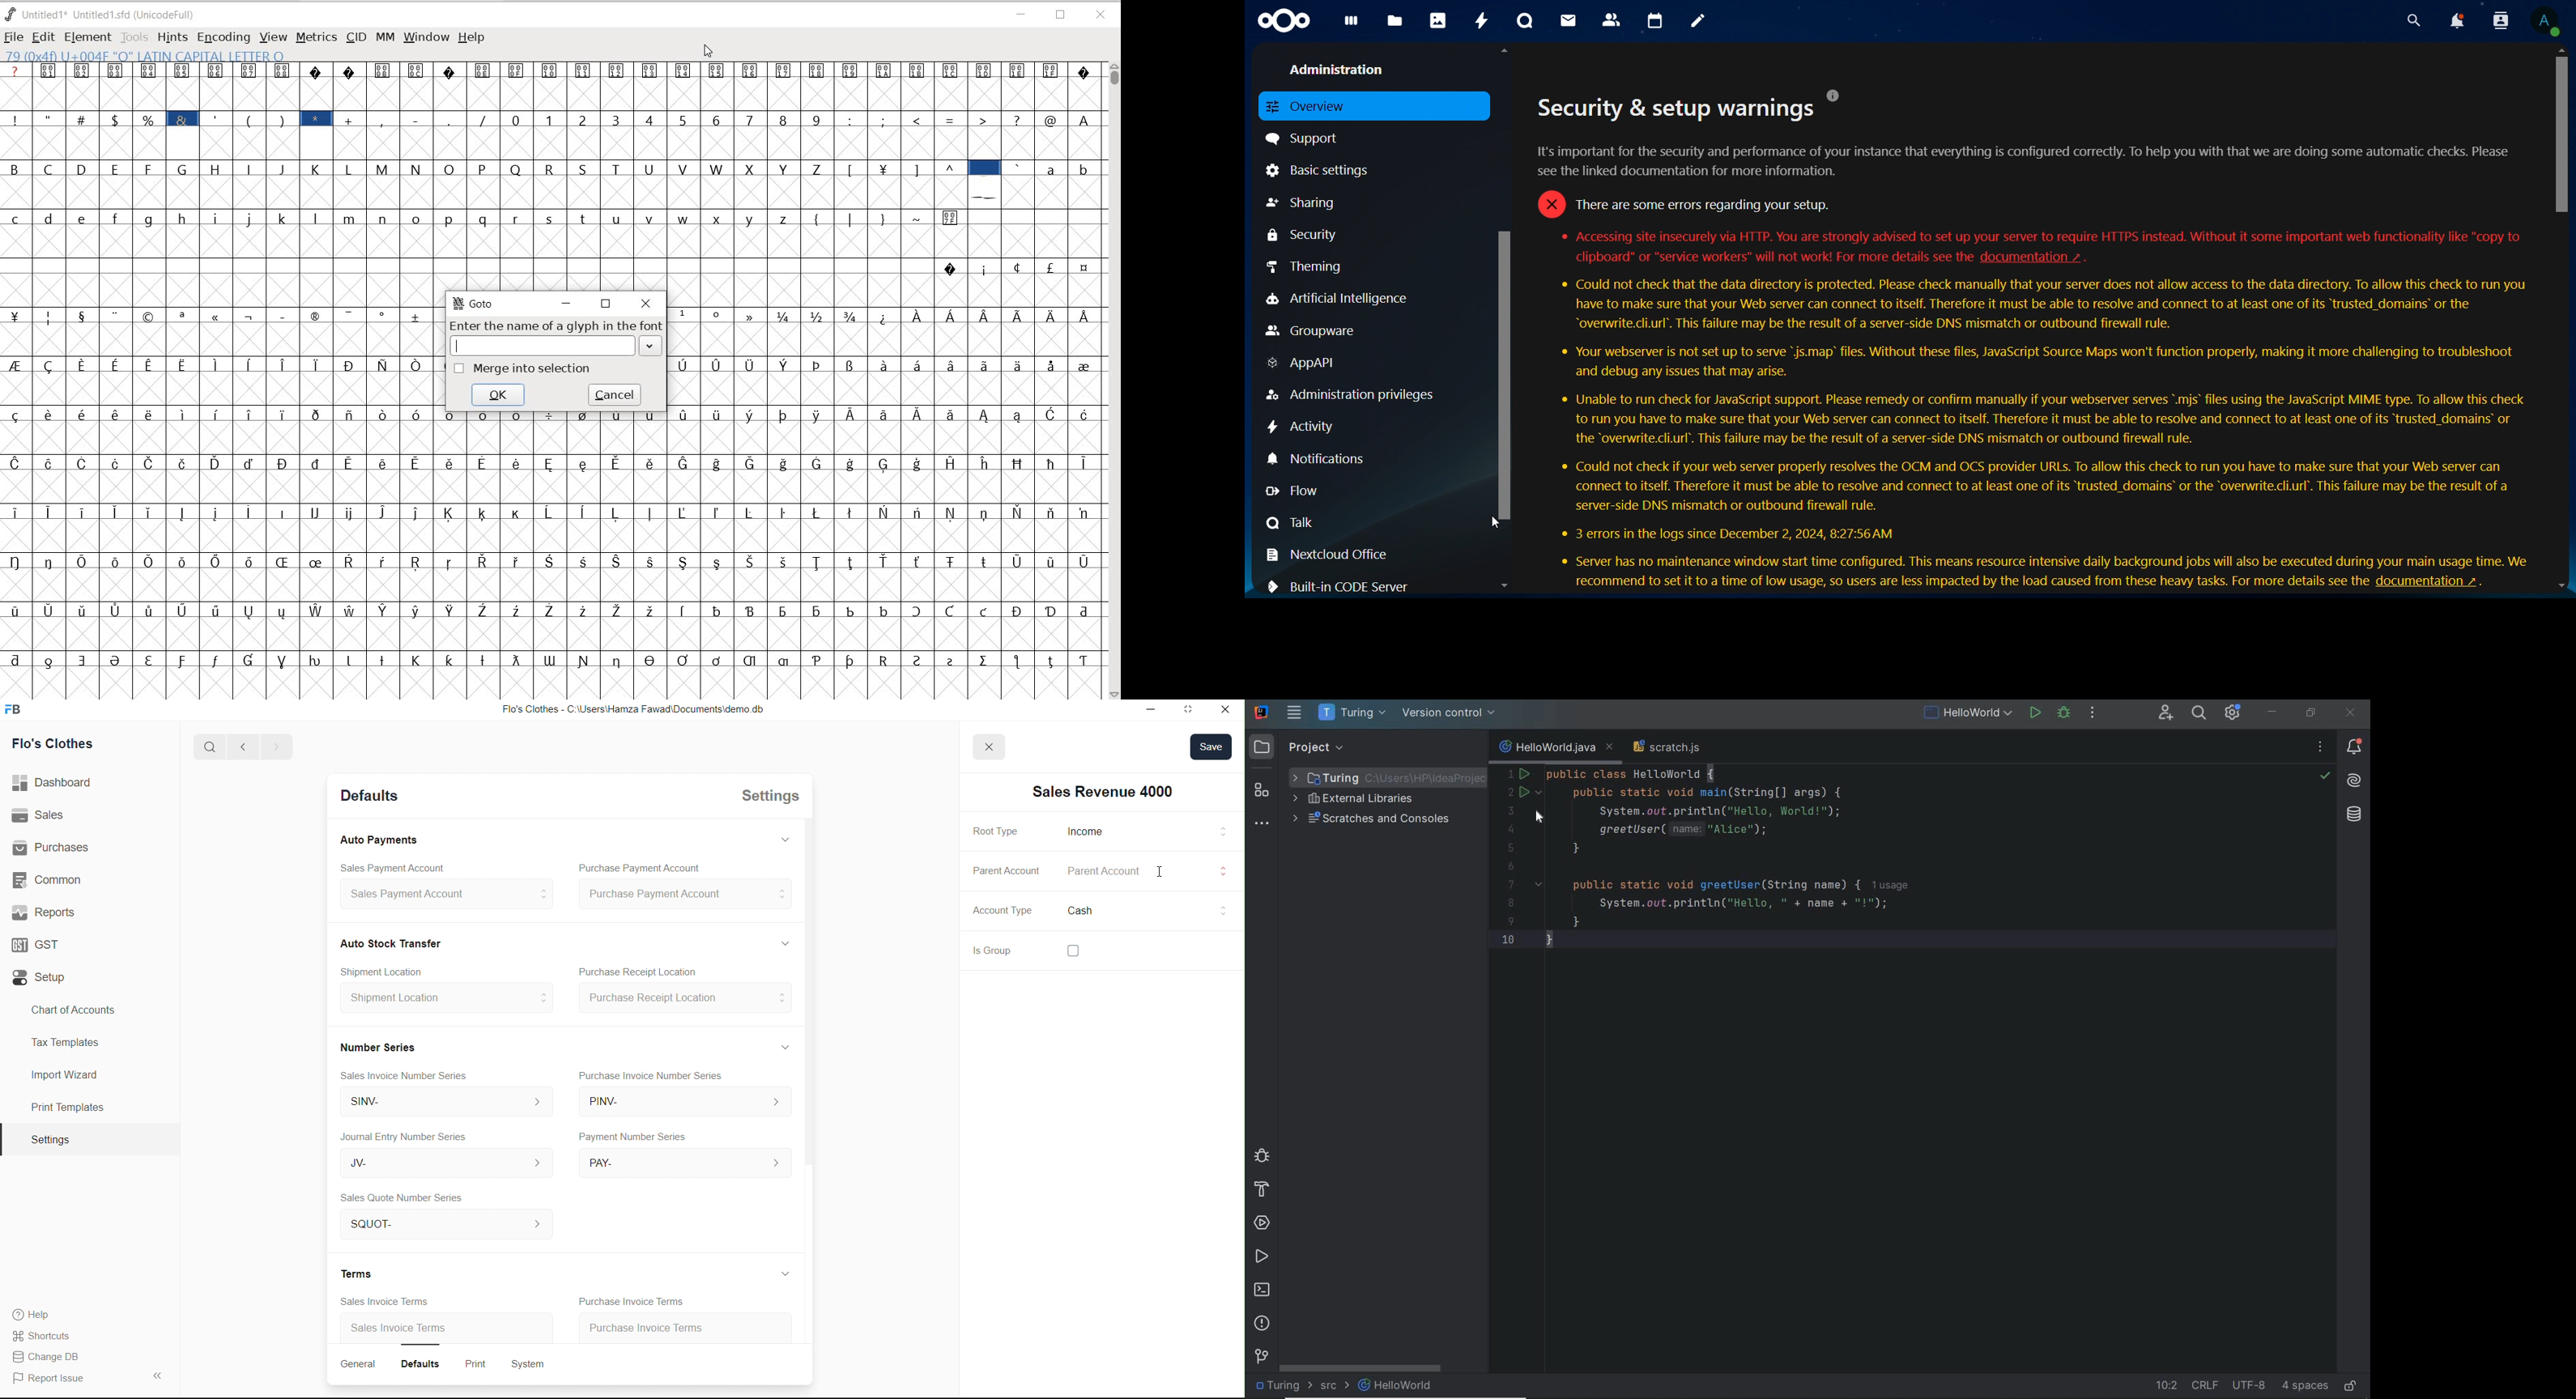  Describe the element at coordinates (41, 816) in the screenshot. I see `Sales` at that location.